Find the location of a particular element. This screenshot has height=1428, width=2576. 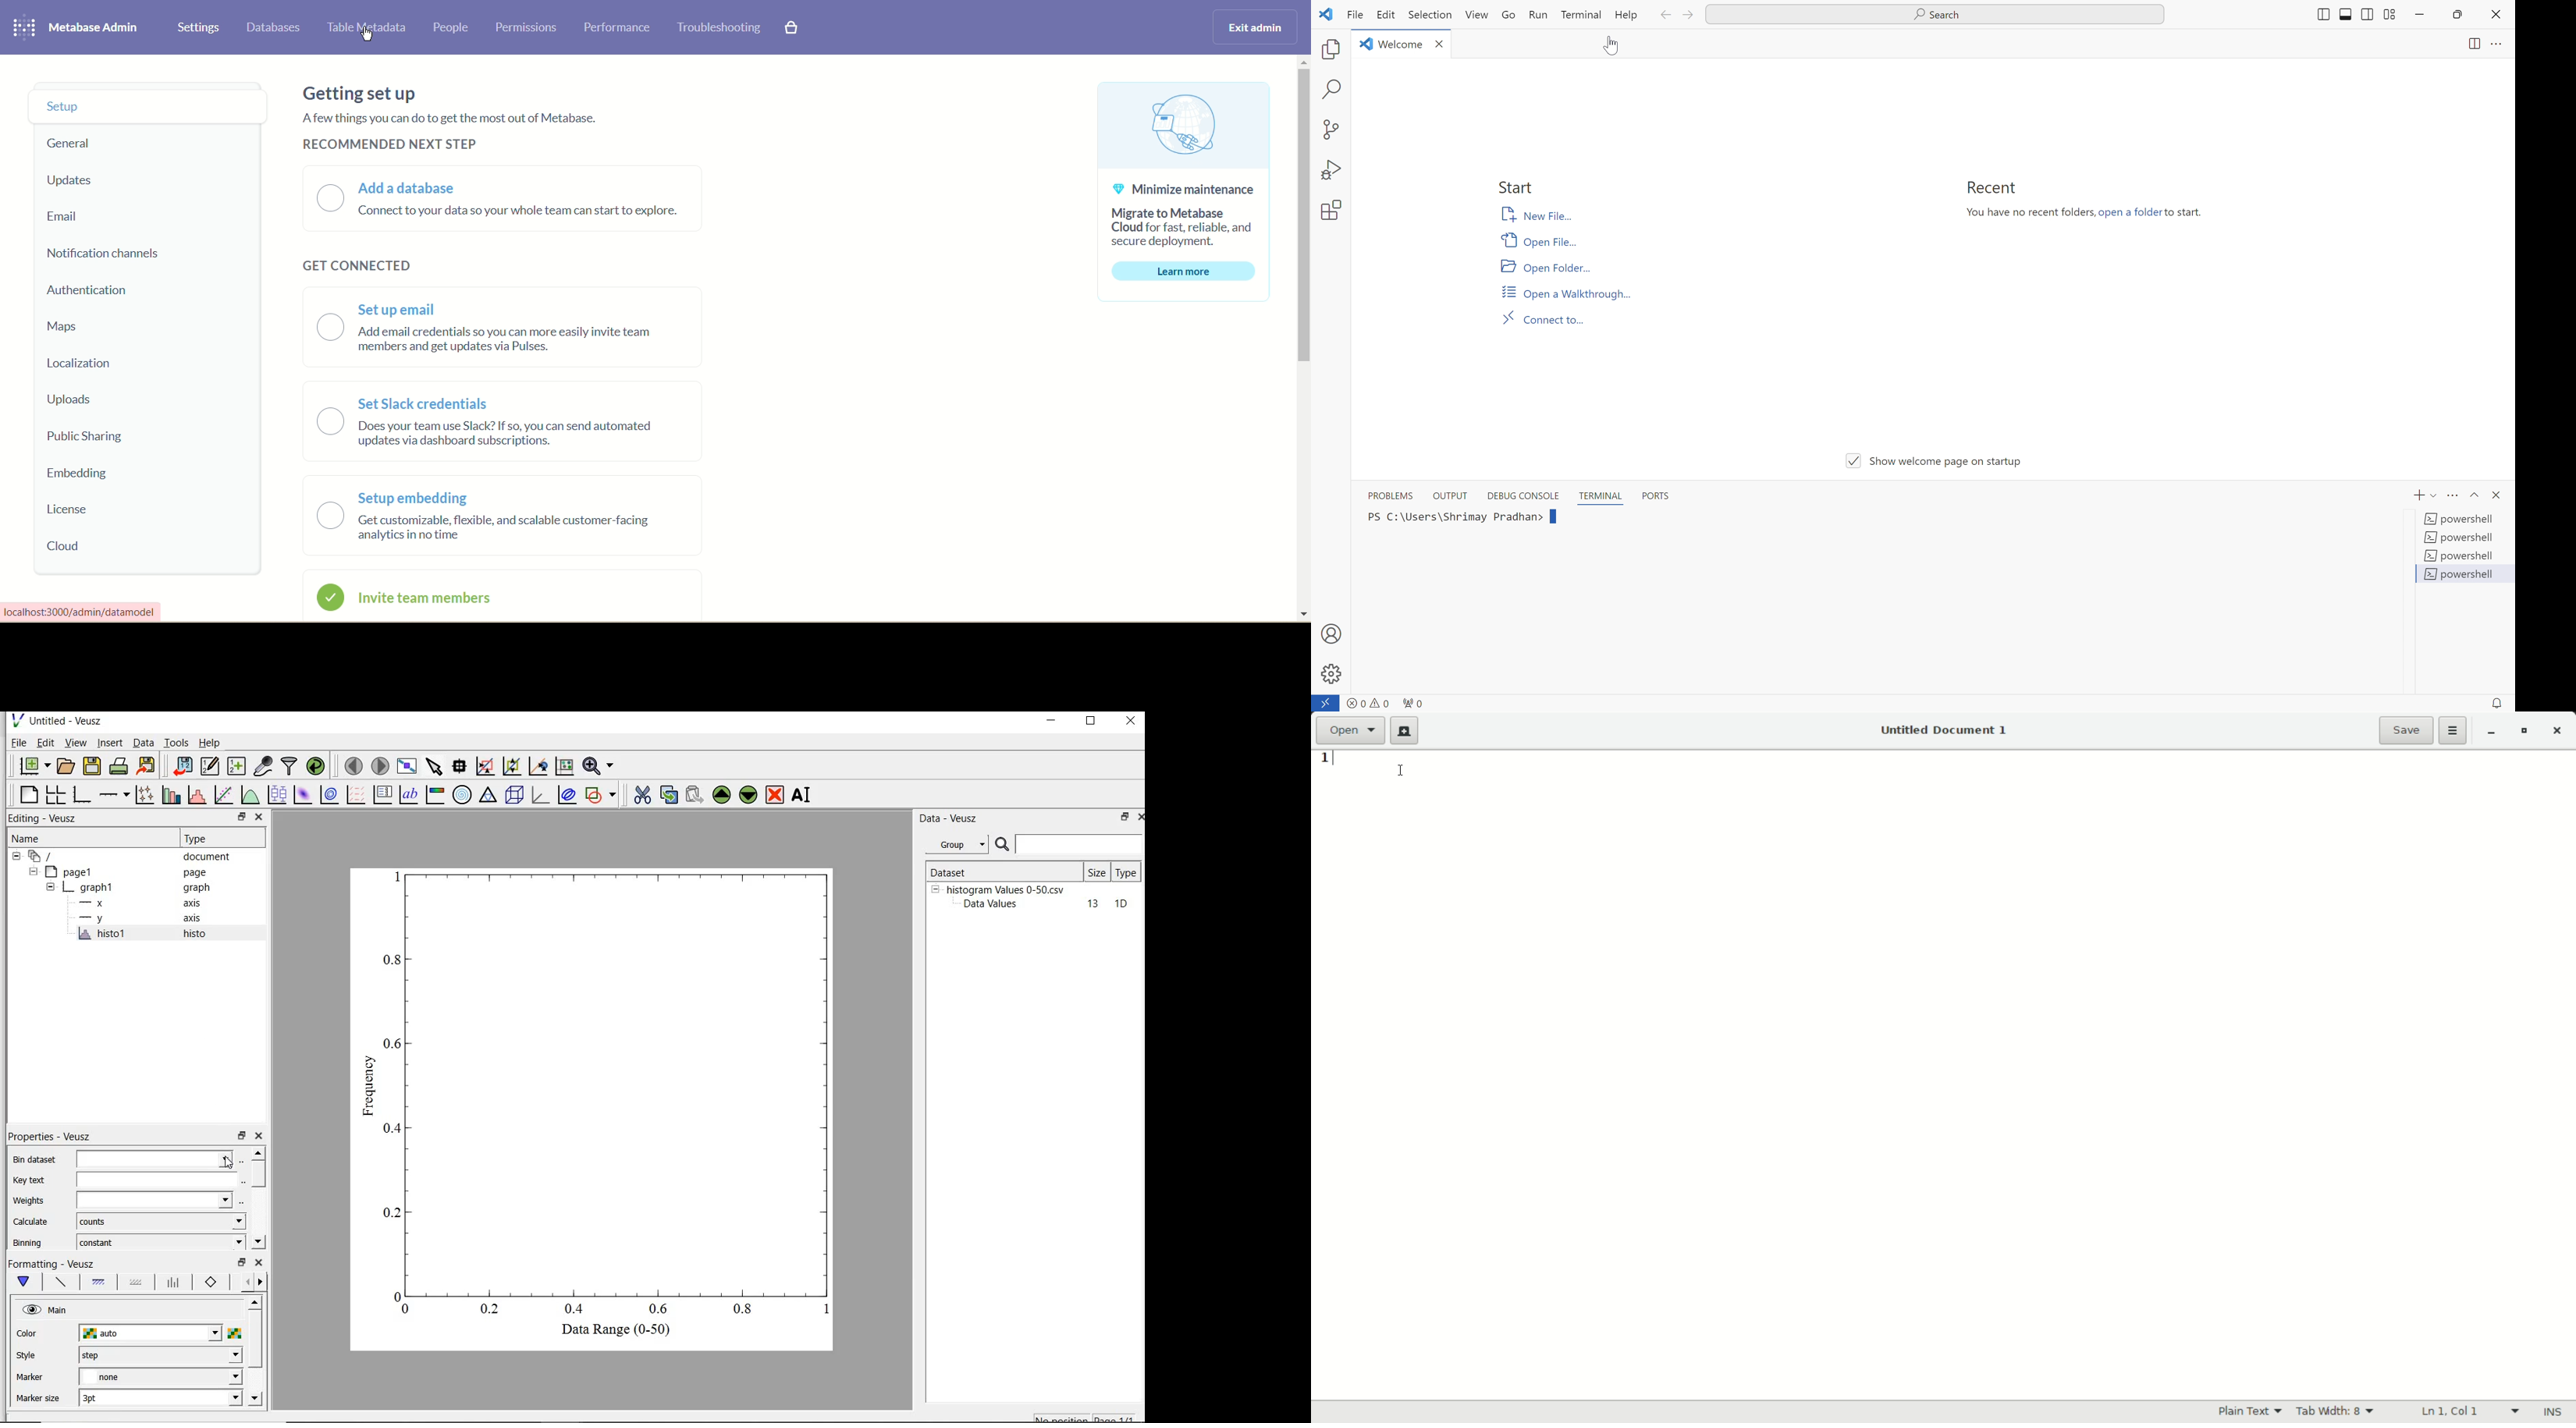

main formatting is located at coordinates (27, 1282).